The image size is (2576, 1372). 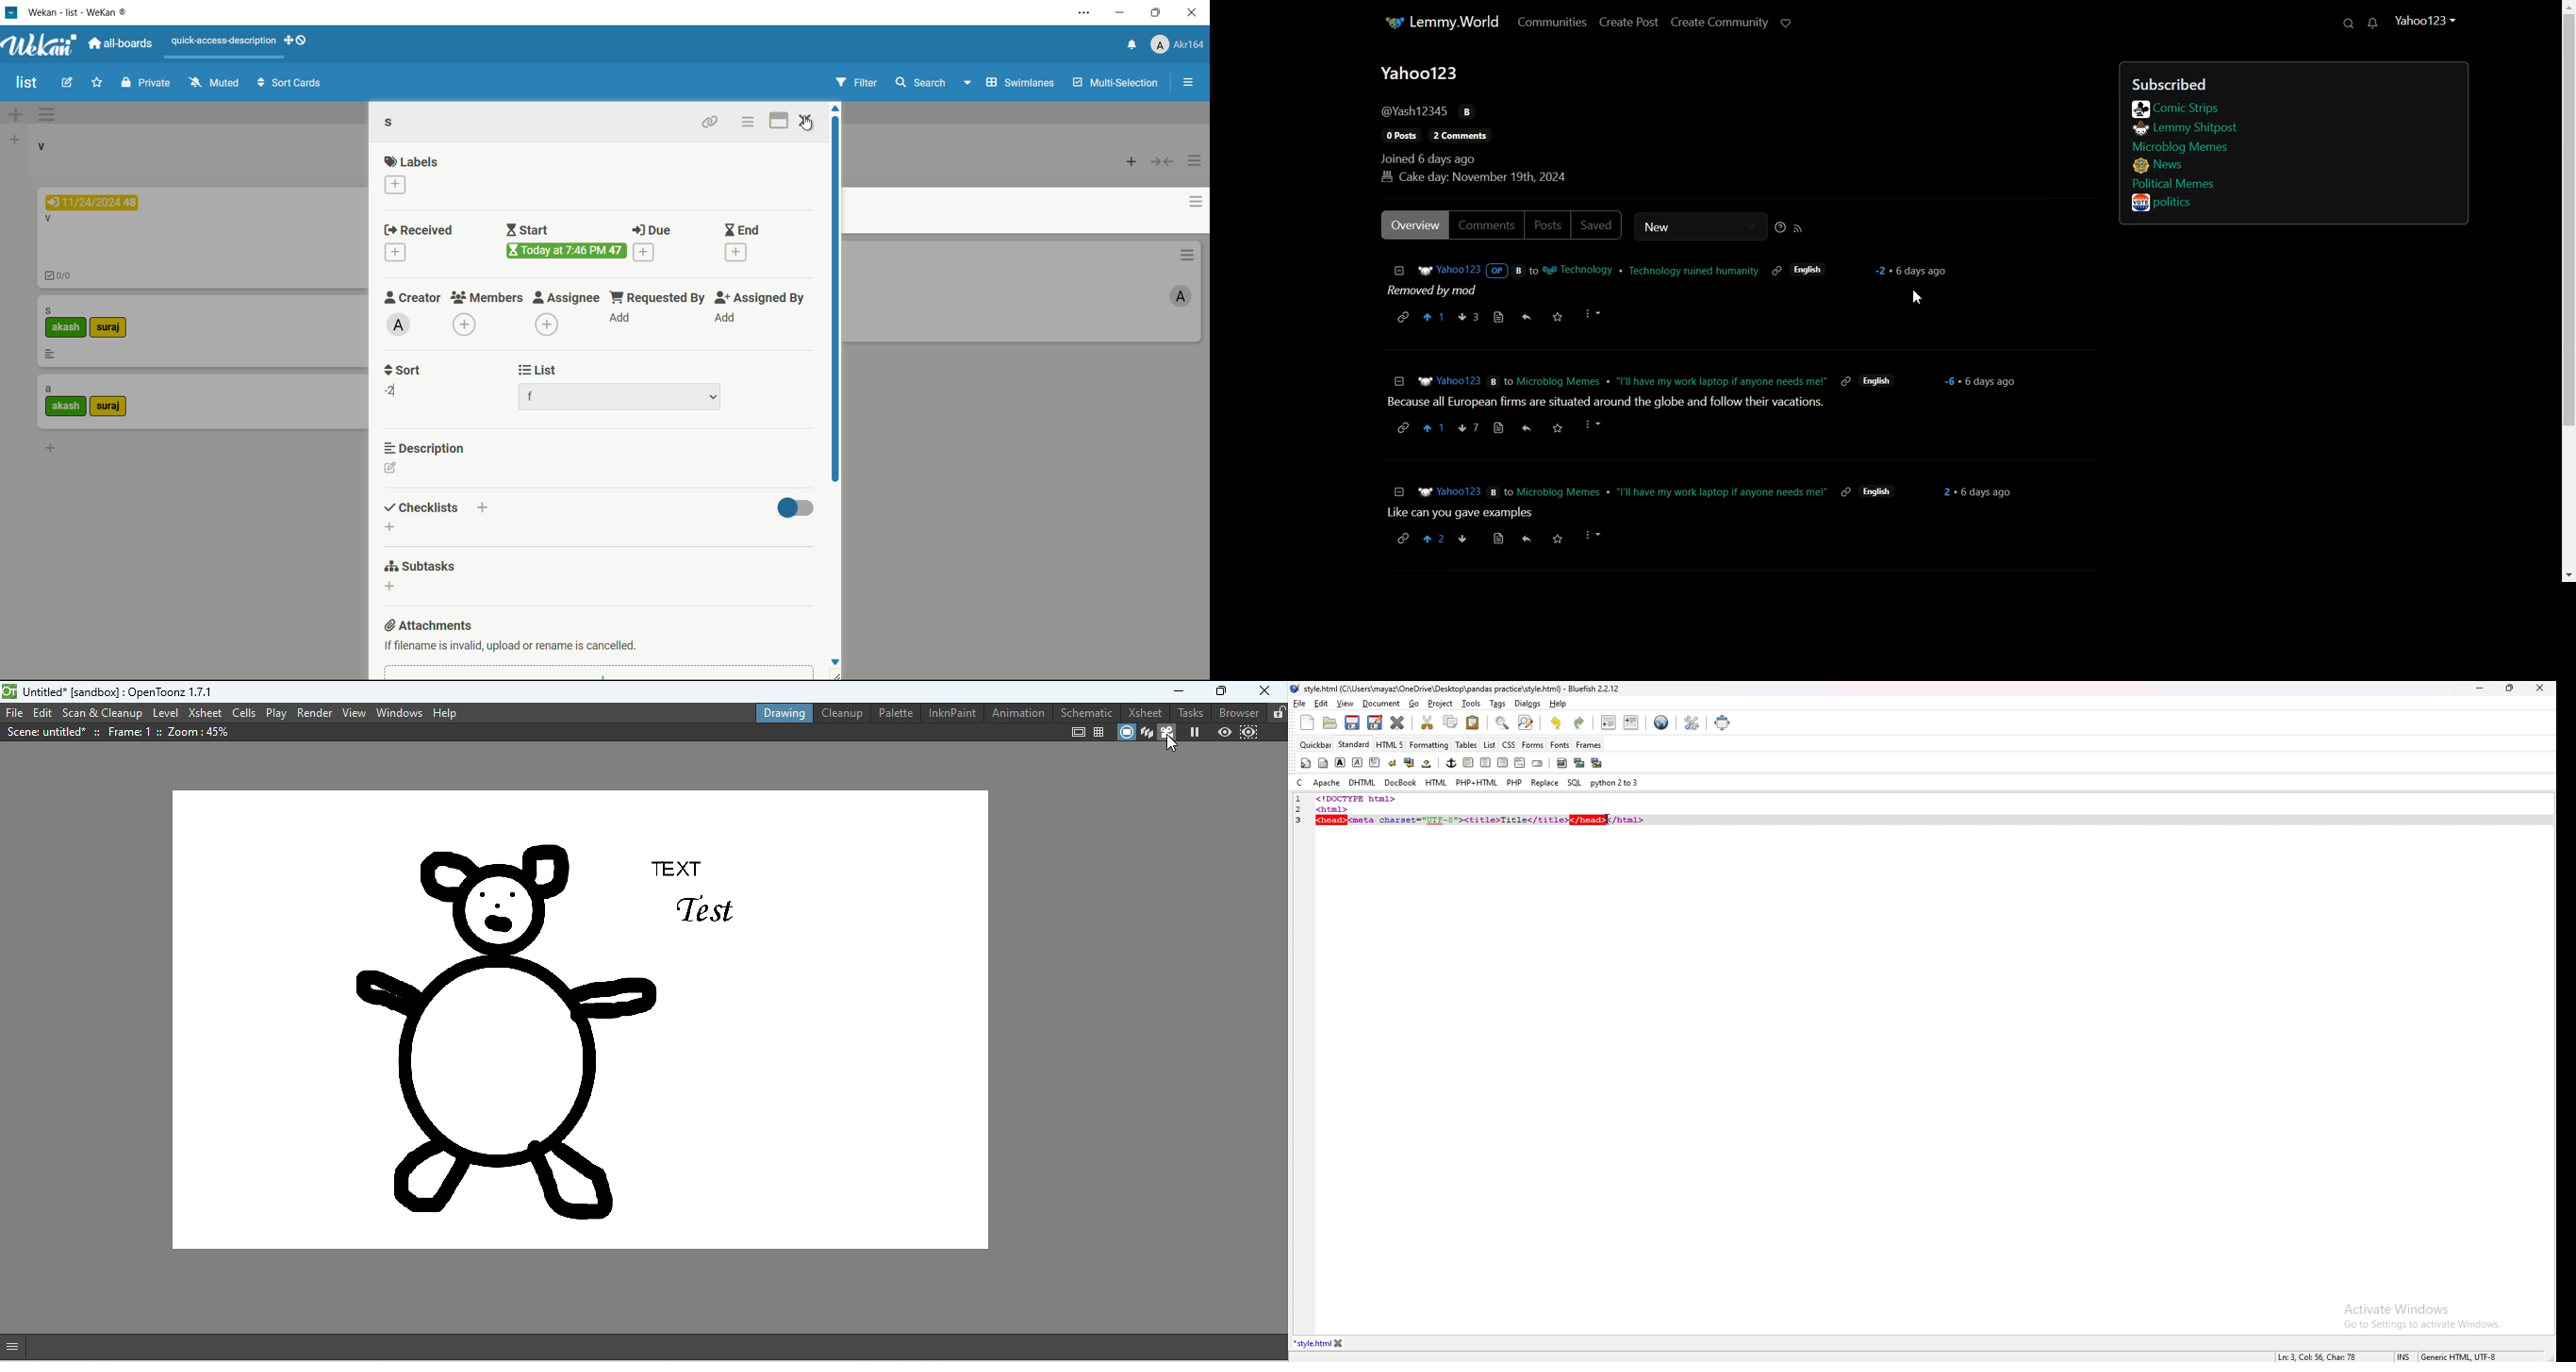 I want to click on save, so click(x=1559, y=429).